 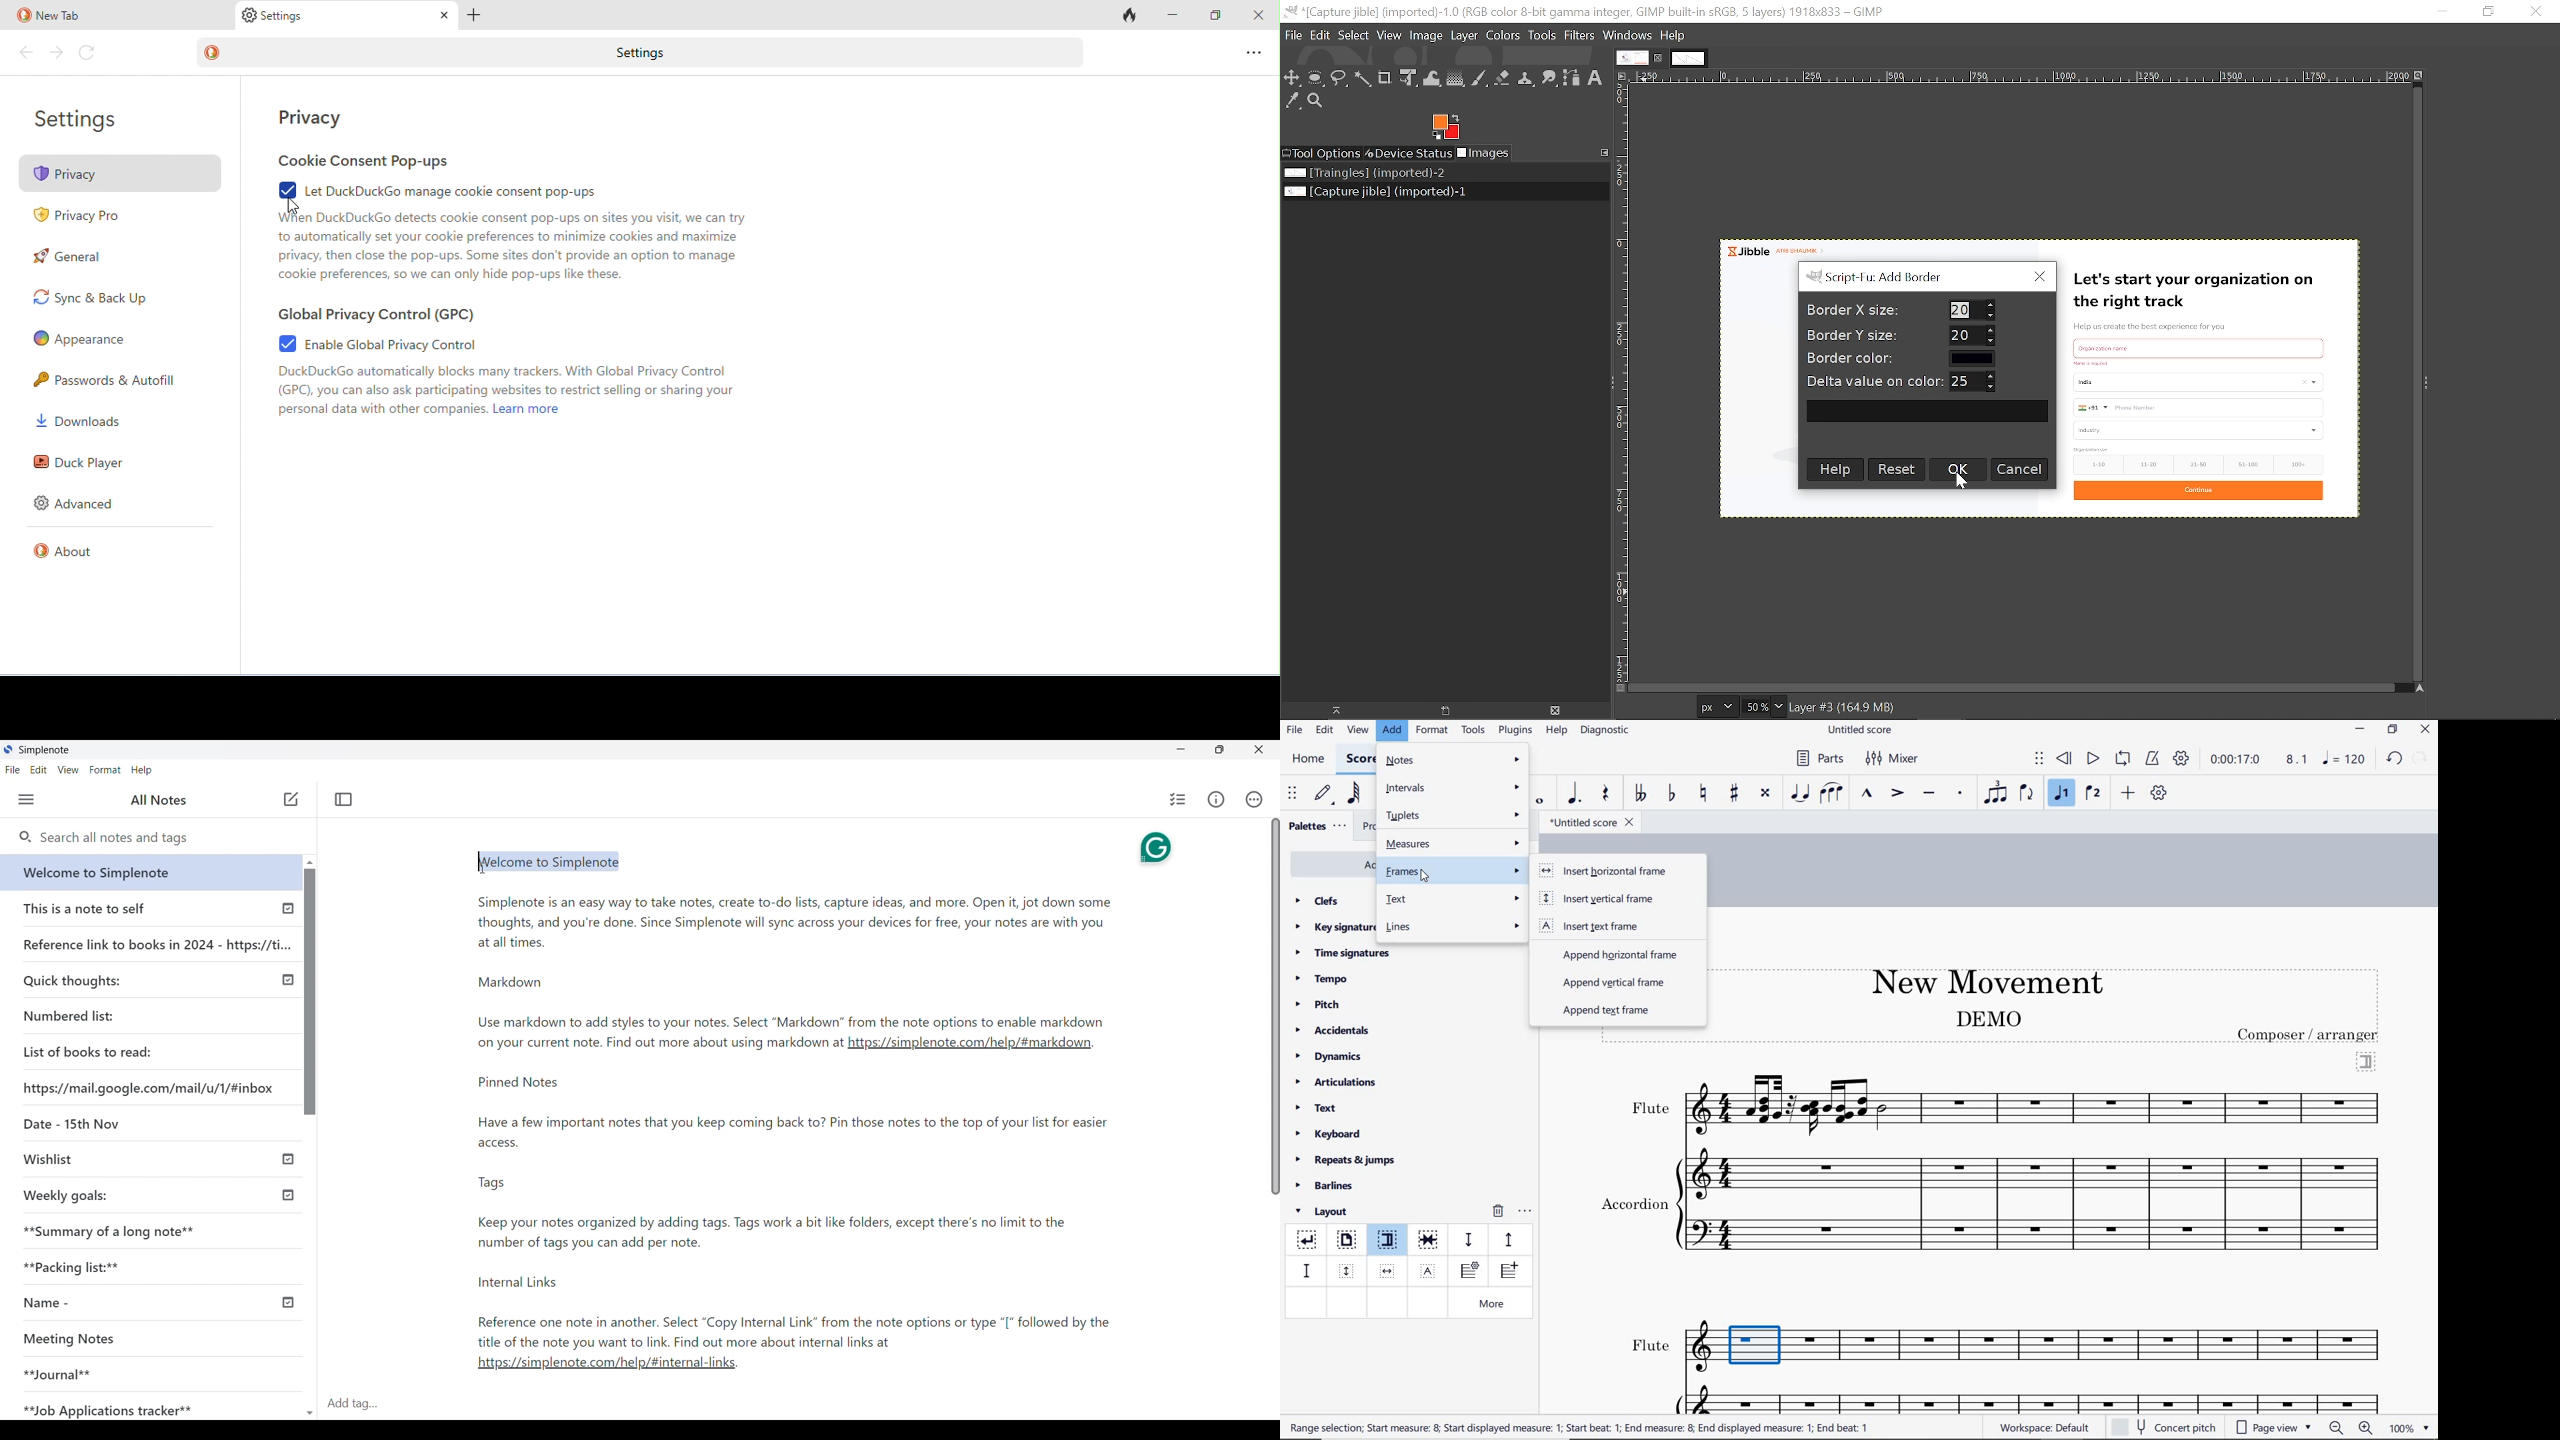 What do you see at coordinates (1650, 1346) in the screenshot?
I see `text` at bounding box center [1650, 1346].